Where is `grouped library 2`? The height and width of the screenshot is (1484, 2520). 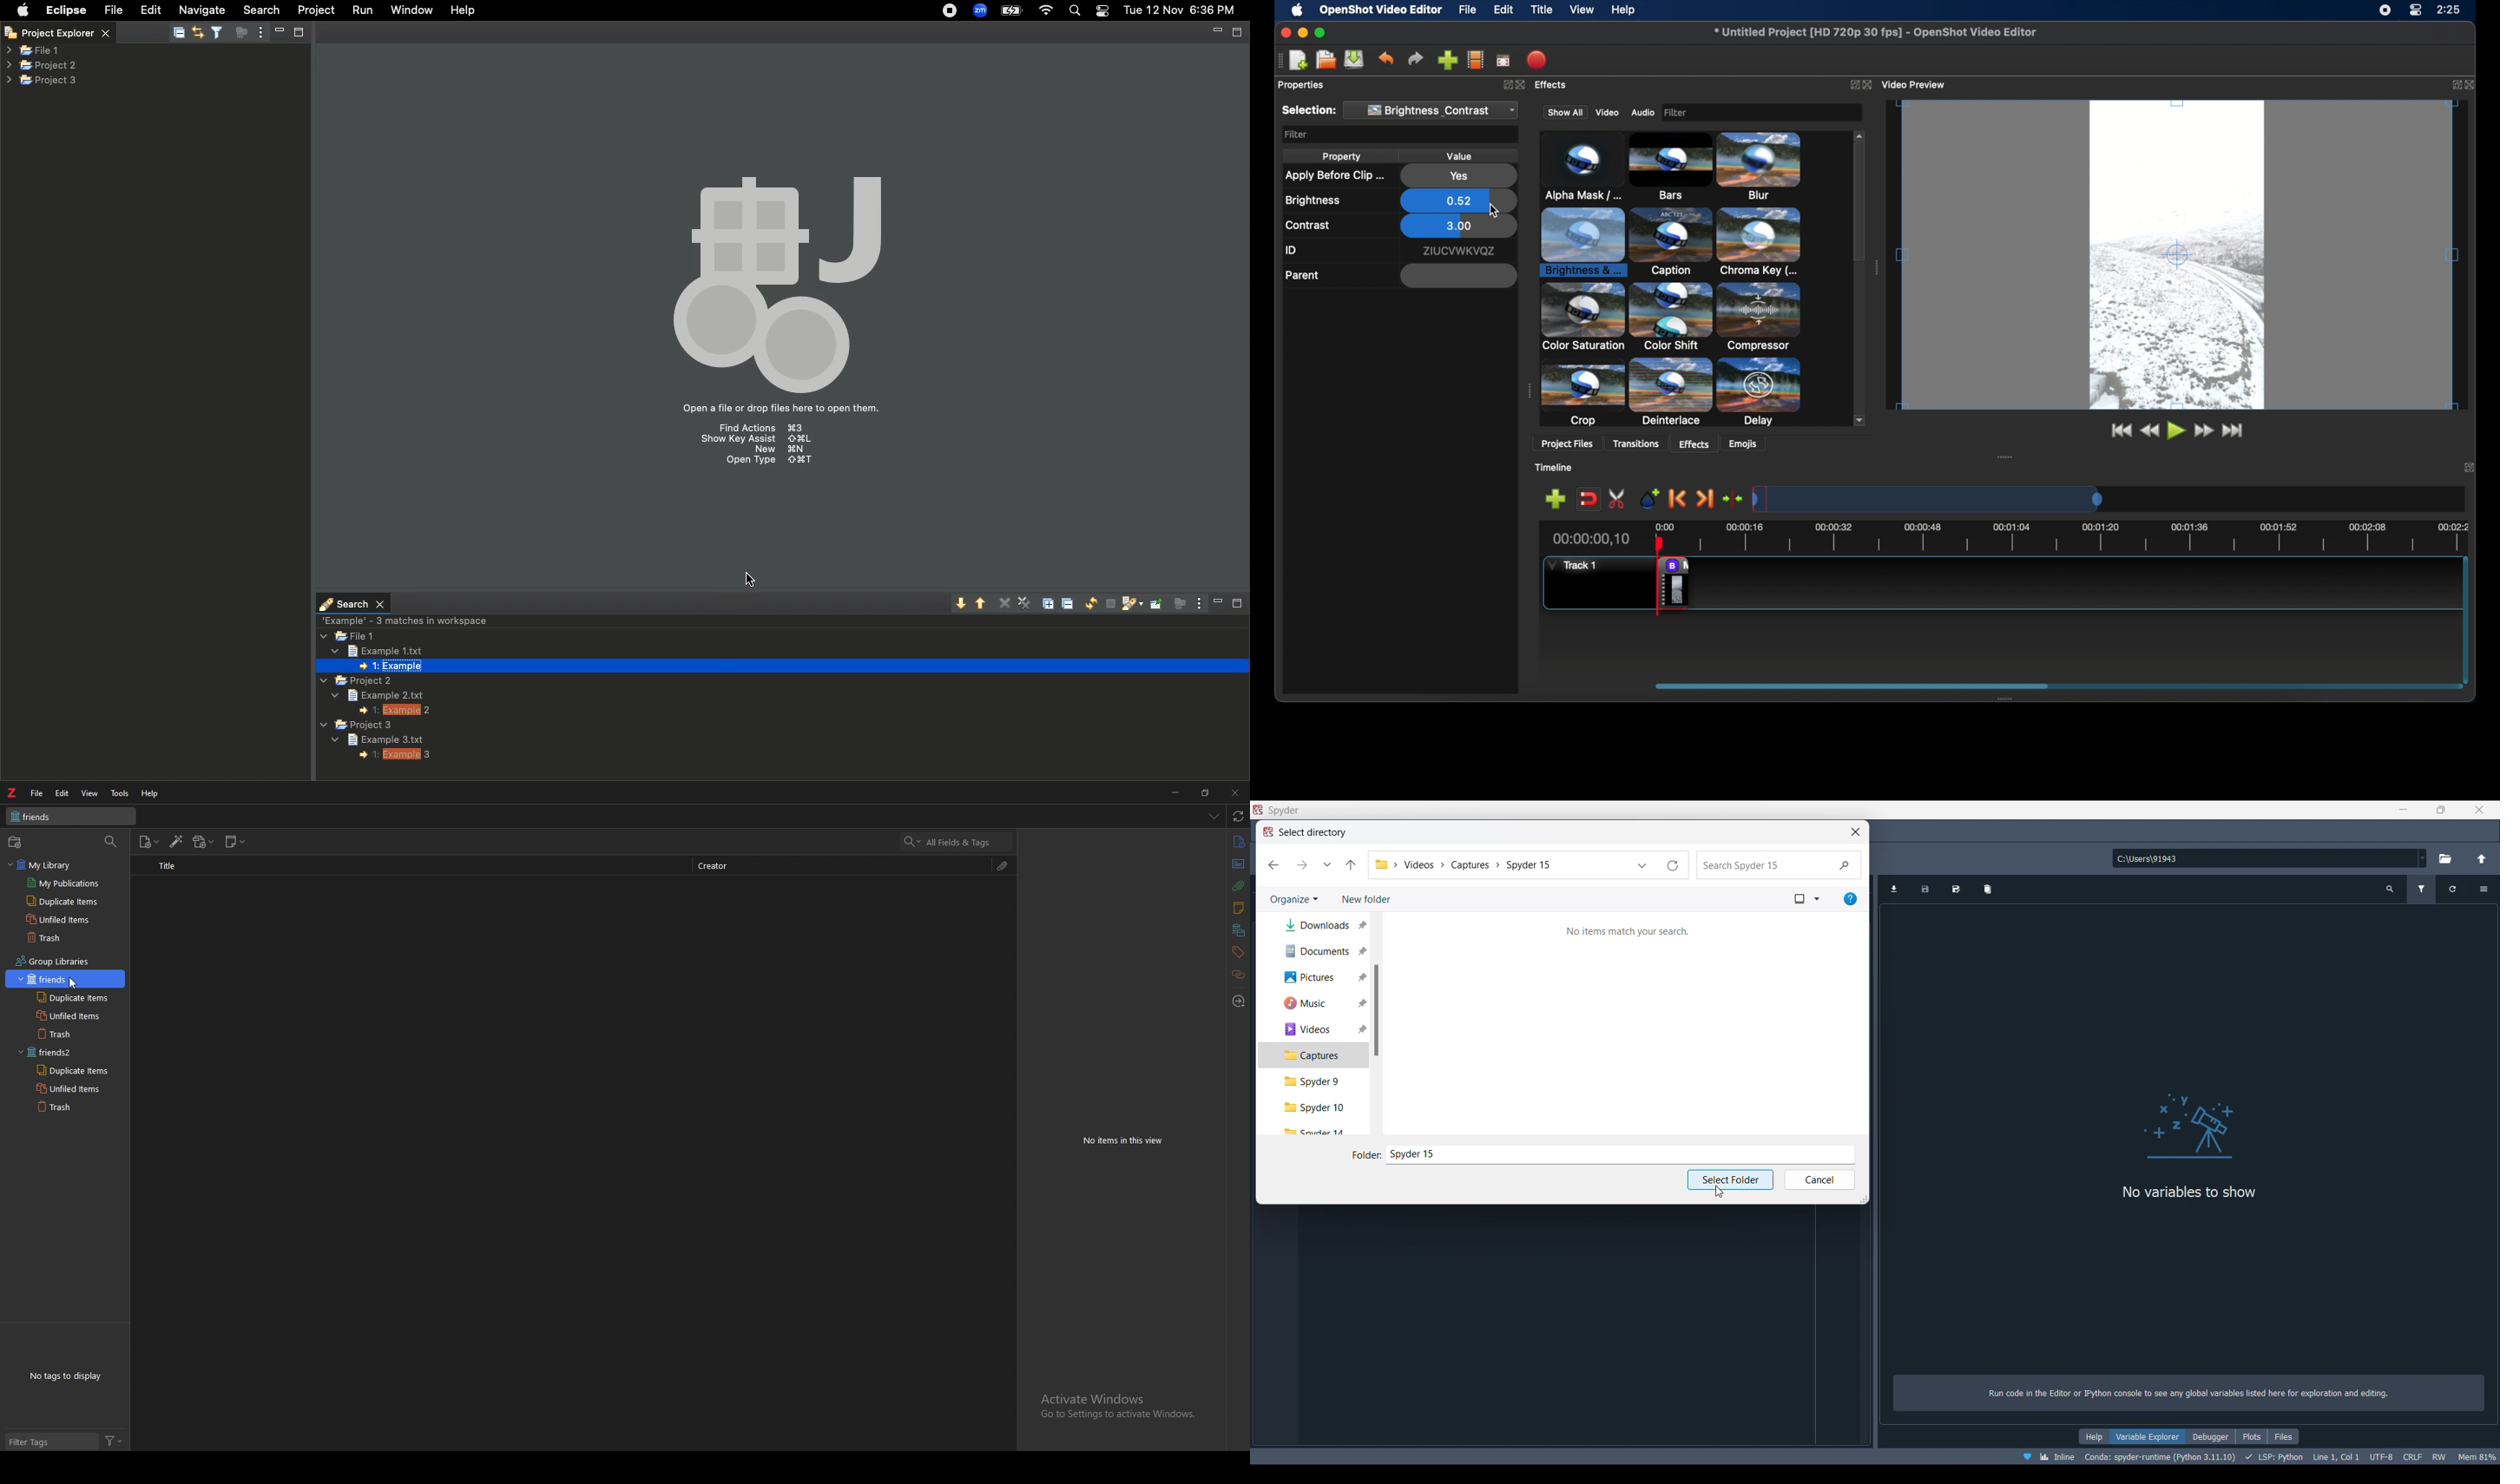 grouped library 2 is located at coordinates (64, 1053).